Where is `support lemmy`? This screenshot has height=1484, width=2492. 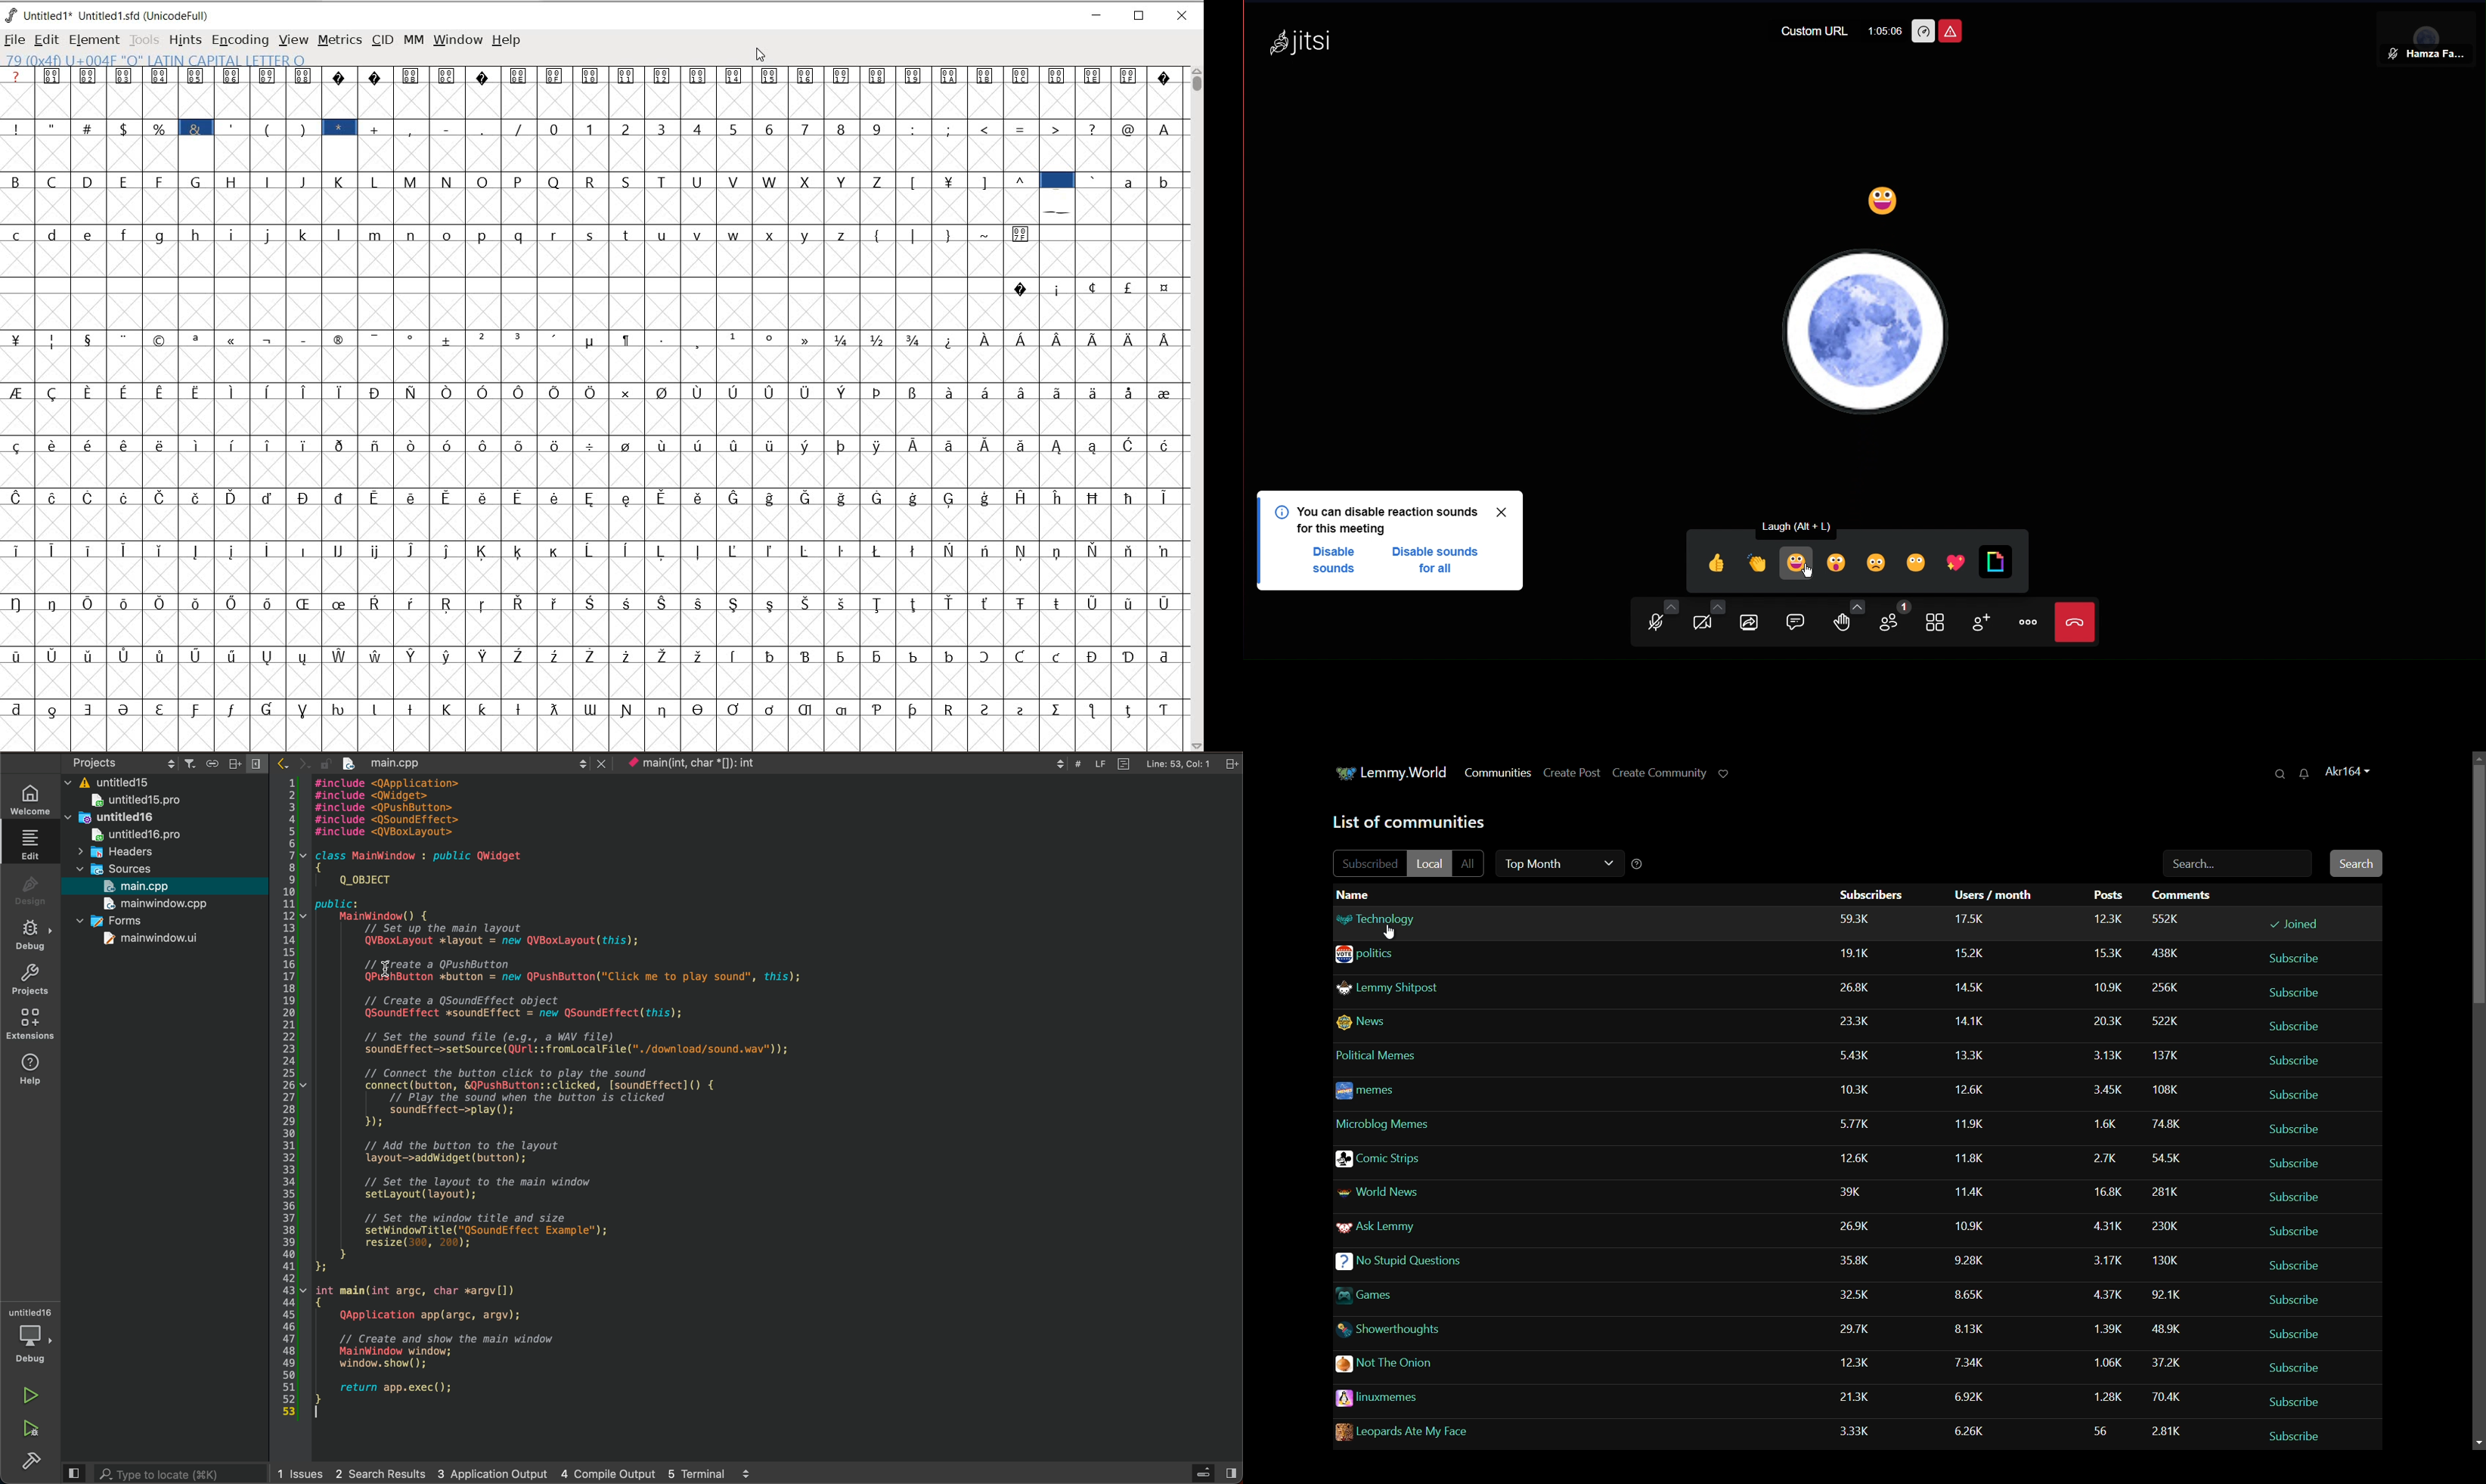
support lemmy is located at coordinates (1725, 772).